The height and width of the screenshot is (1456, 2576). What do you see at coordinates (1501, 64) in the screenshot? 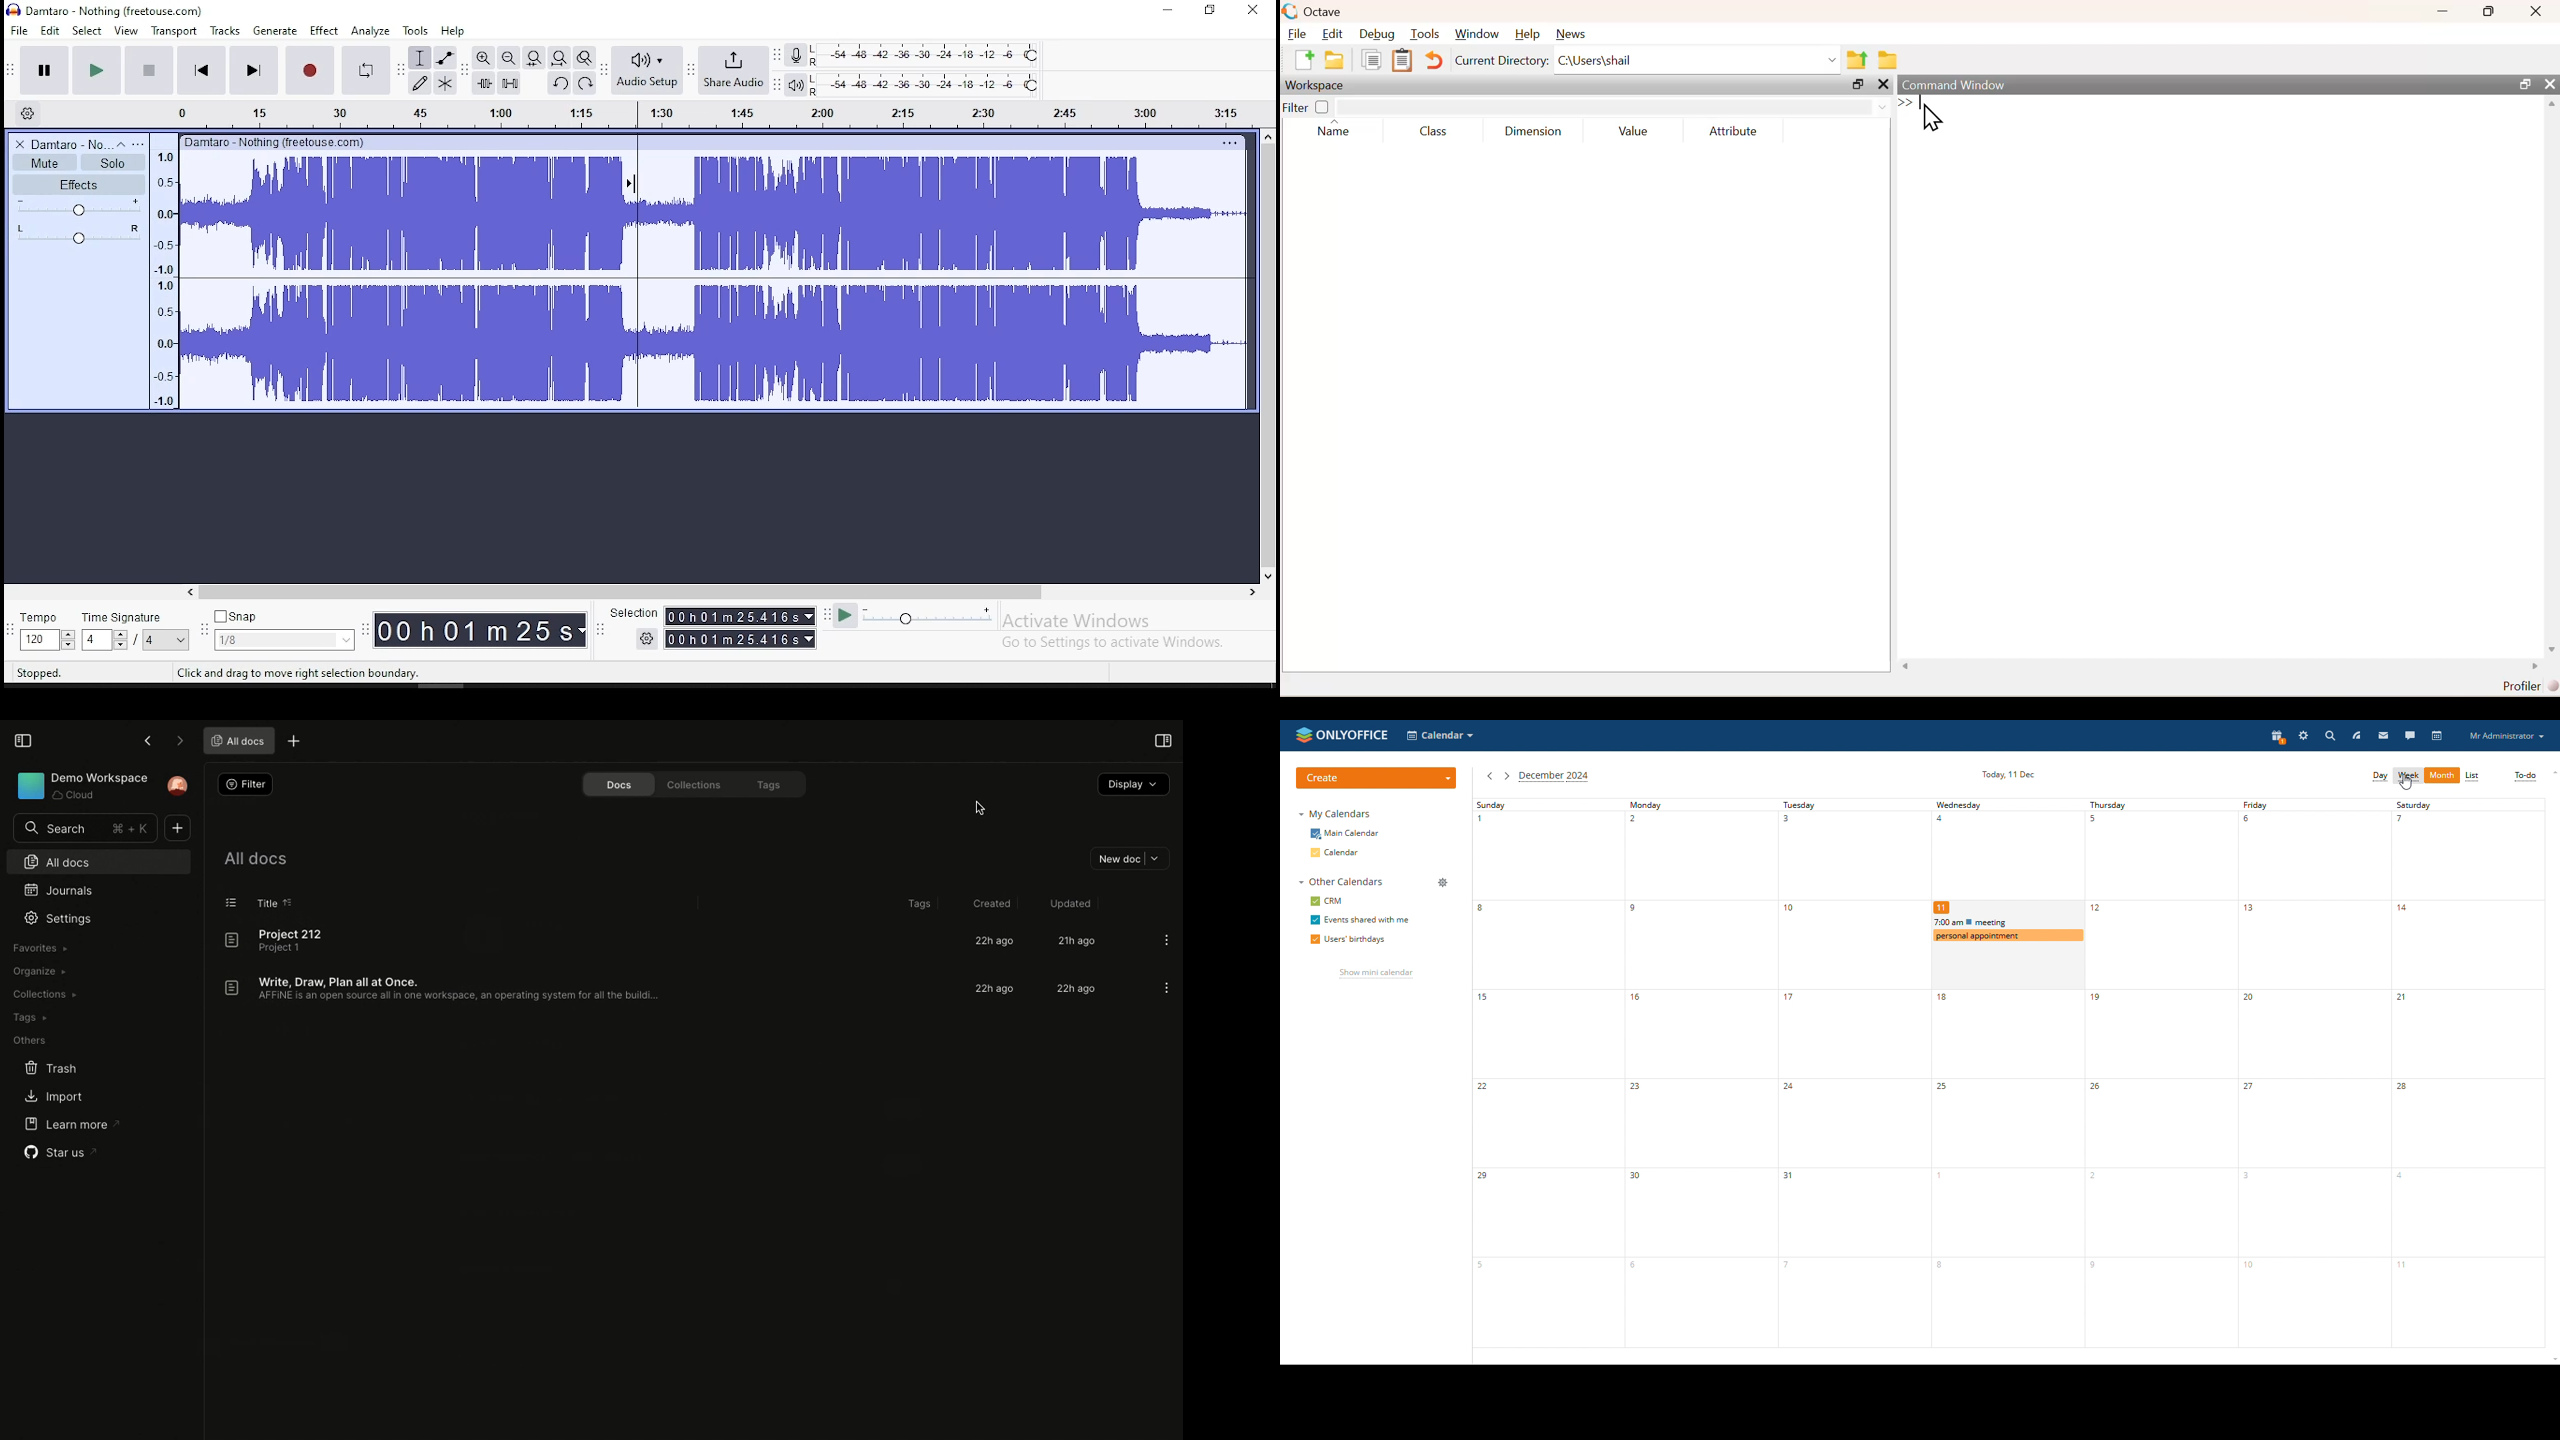
I see `Current Directory:` at bounding box center [1501, 64].